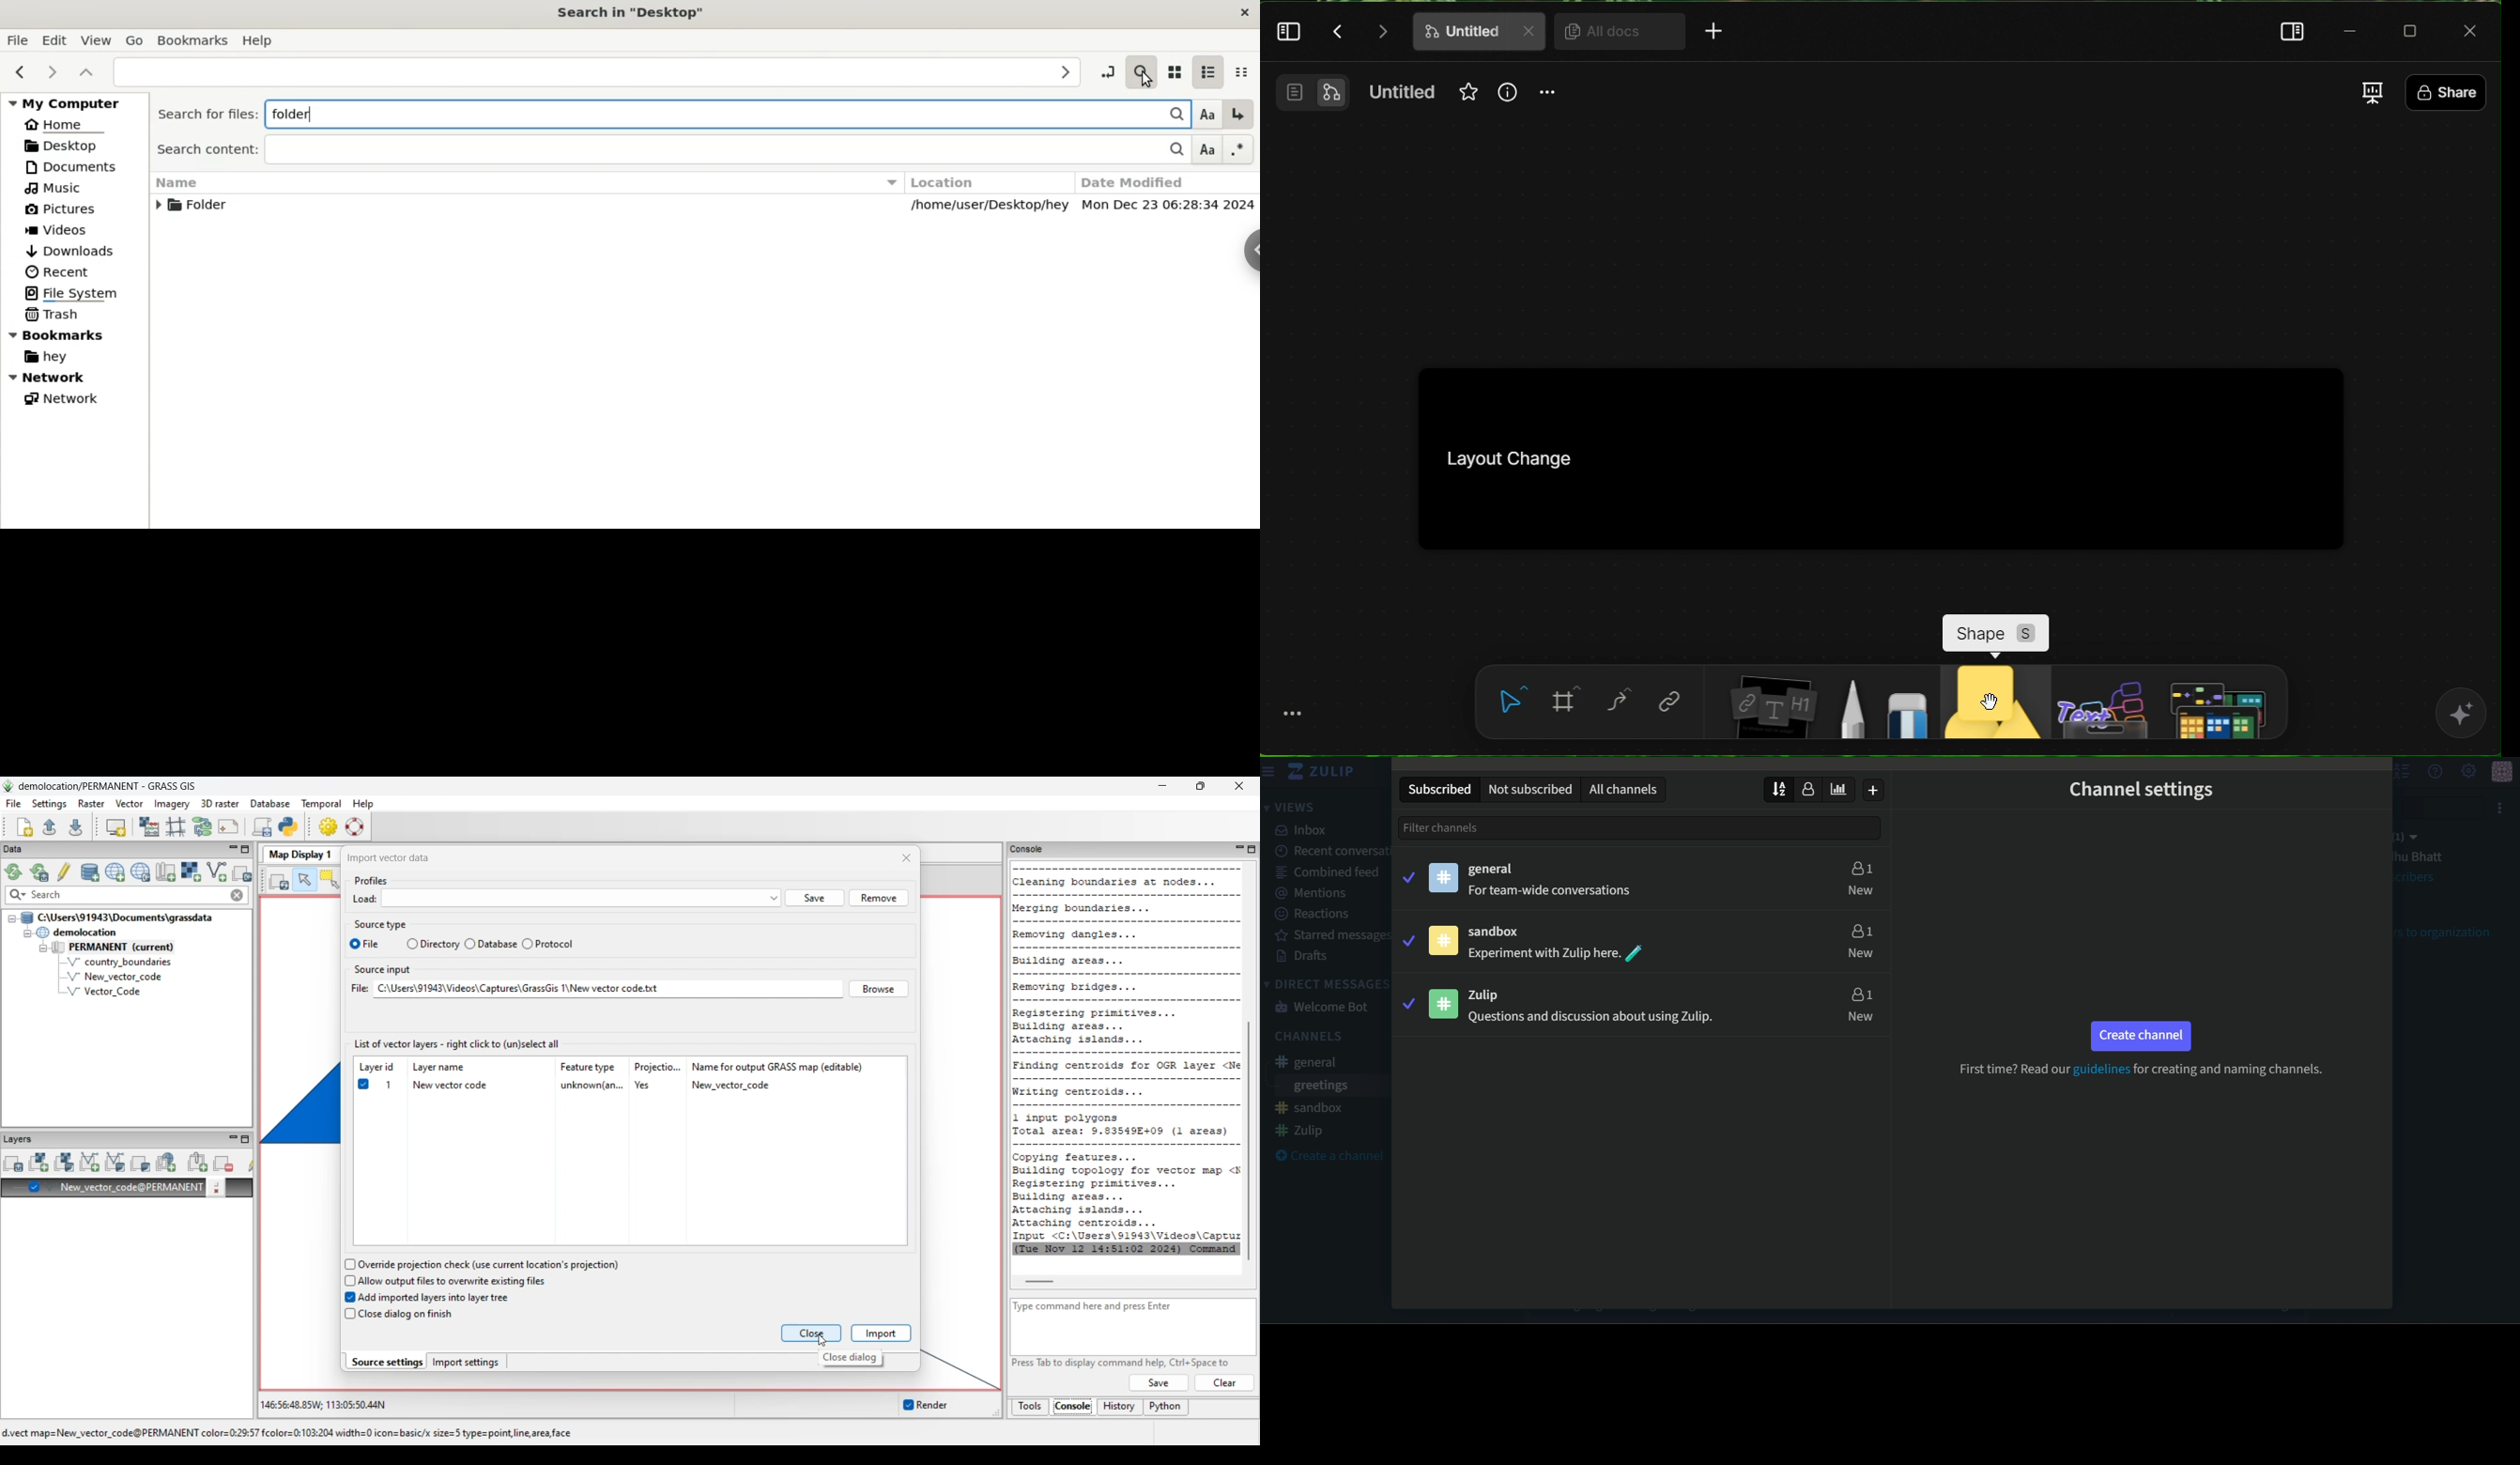 Image resolution: width=2520 pixels, height=1484 pixels. What do you see at coordinates (1442, 877) in the screenshot?
I see `icon` at bounding box center [1442, 877].